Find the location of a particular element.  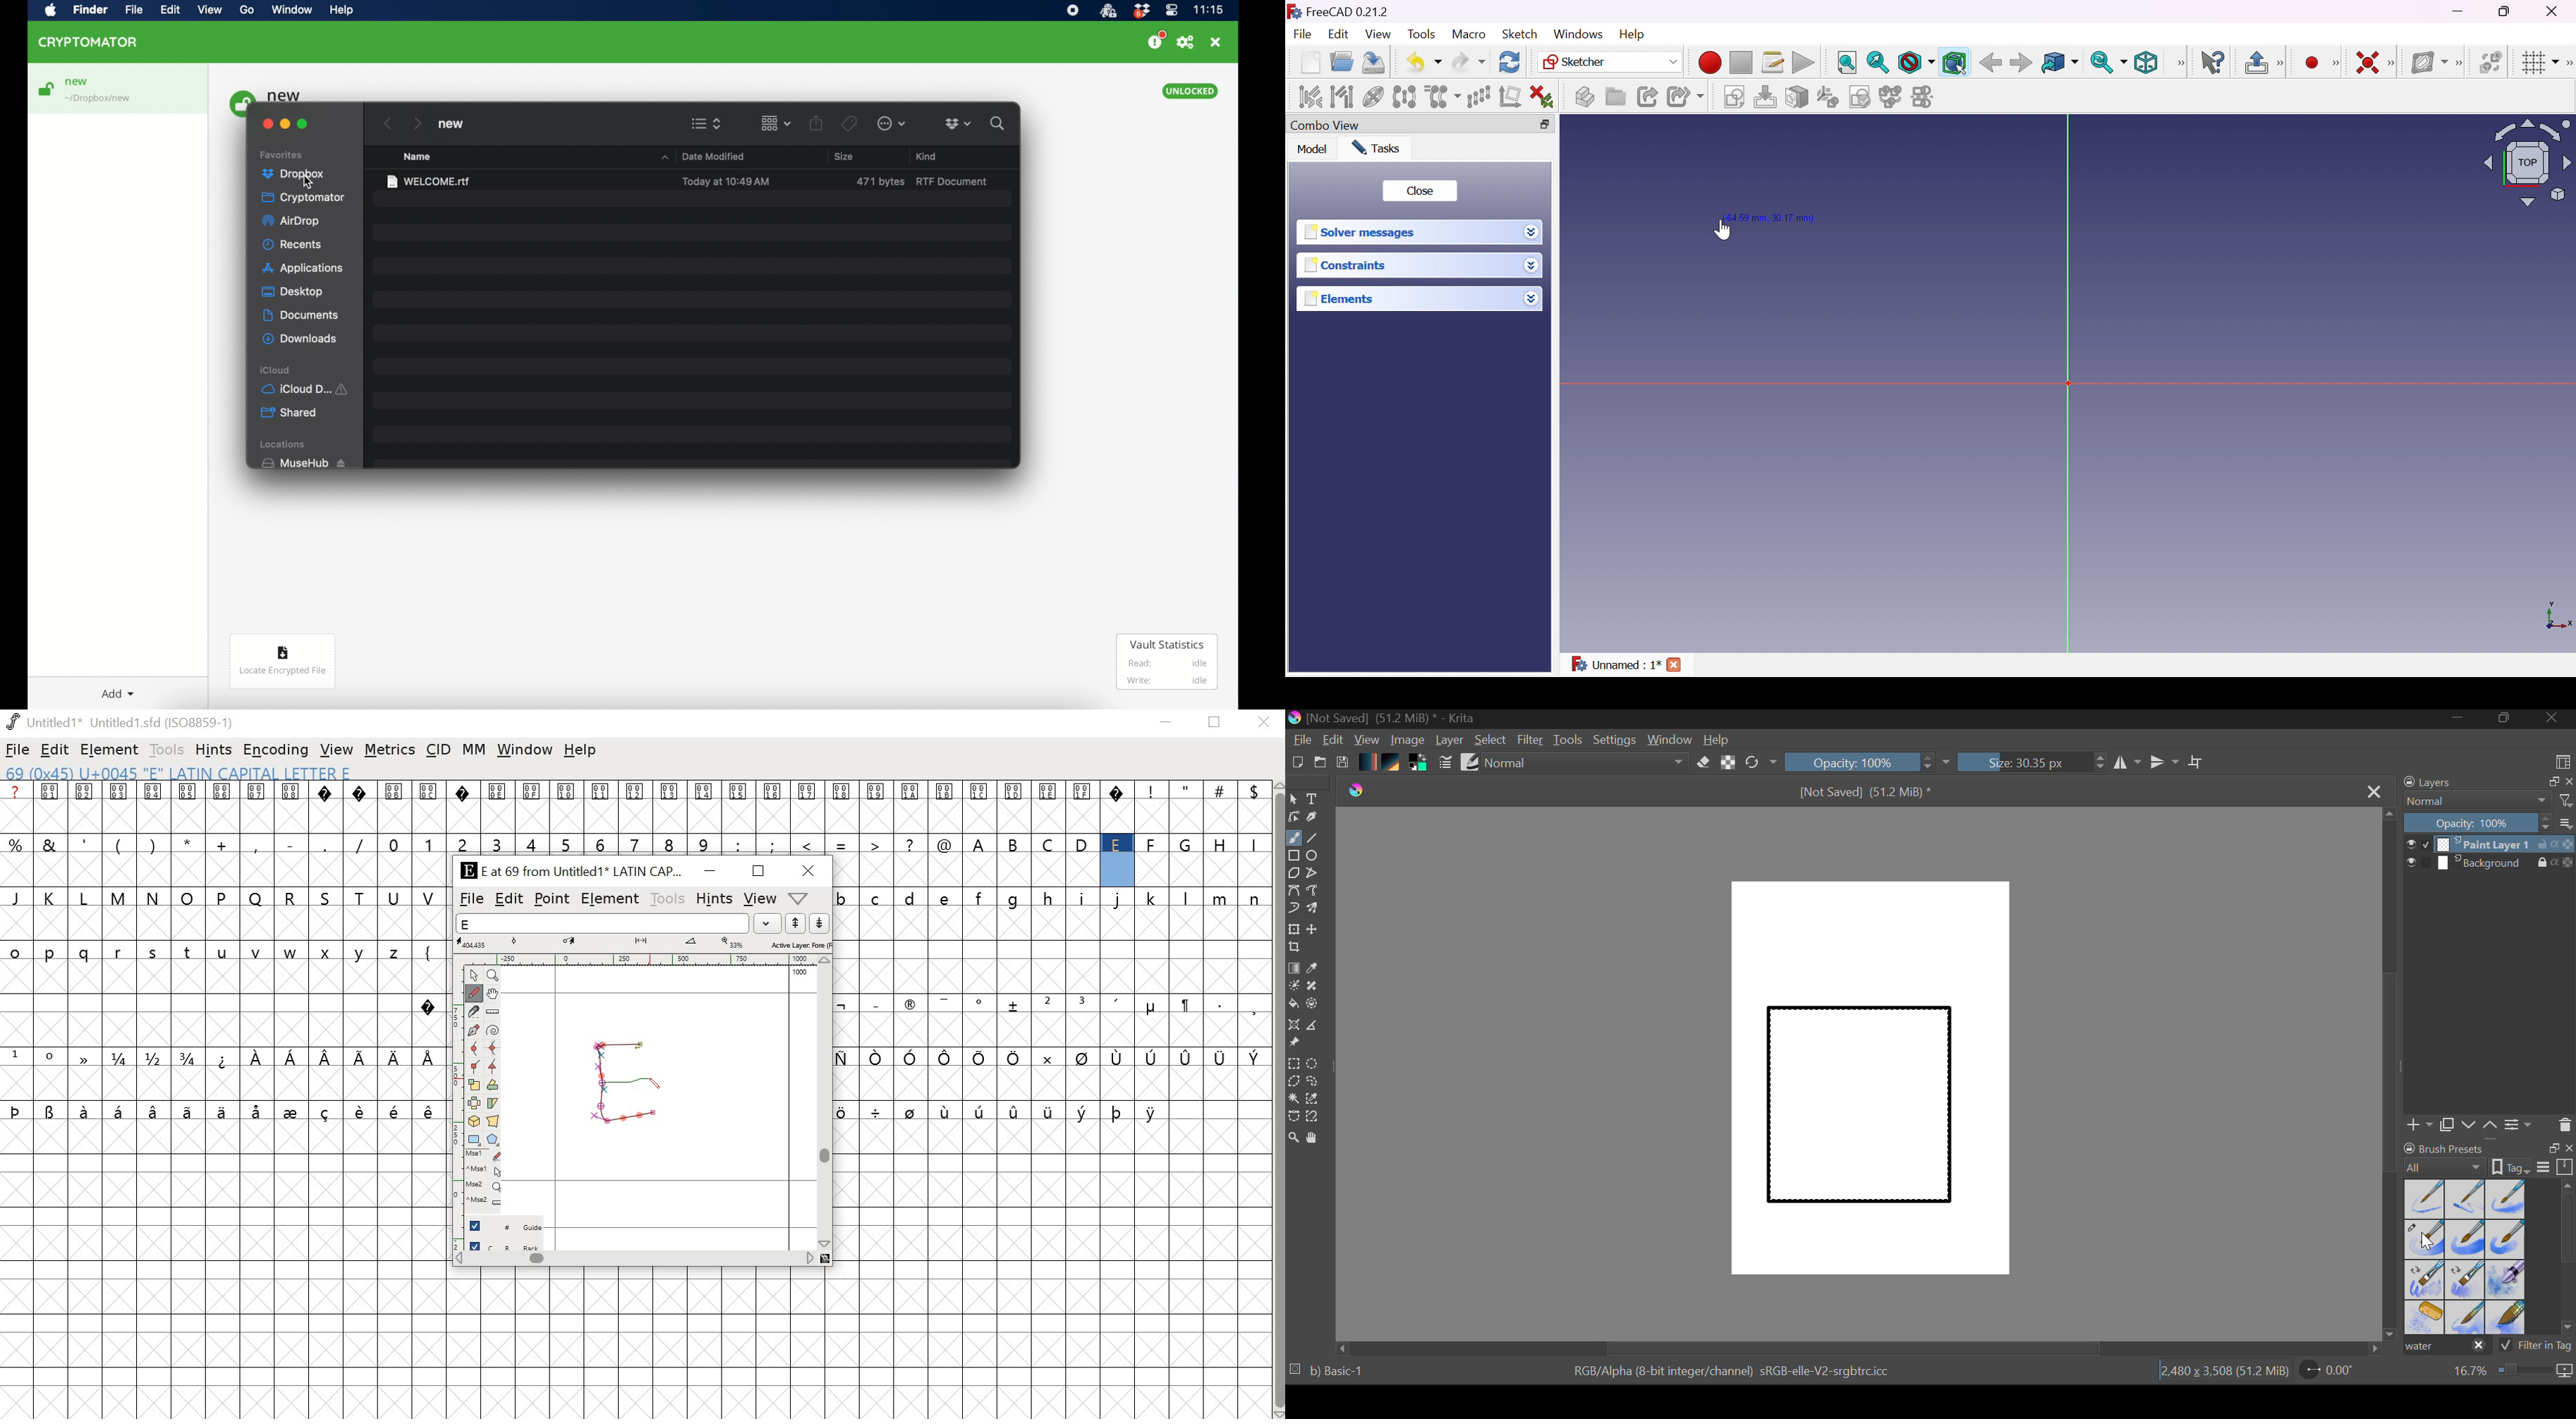

apple icon is located at coordinates (51, 11).